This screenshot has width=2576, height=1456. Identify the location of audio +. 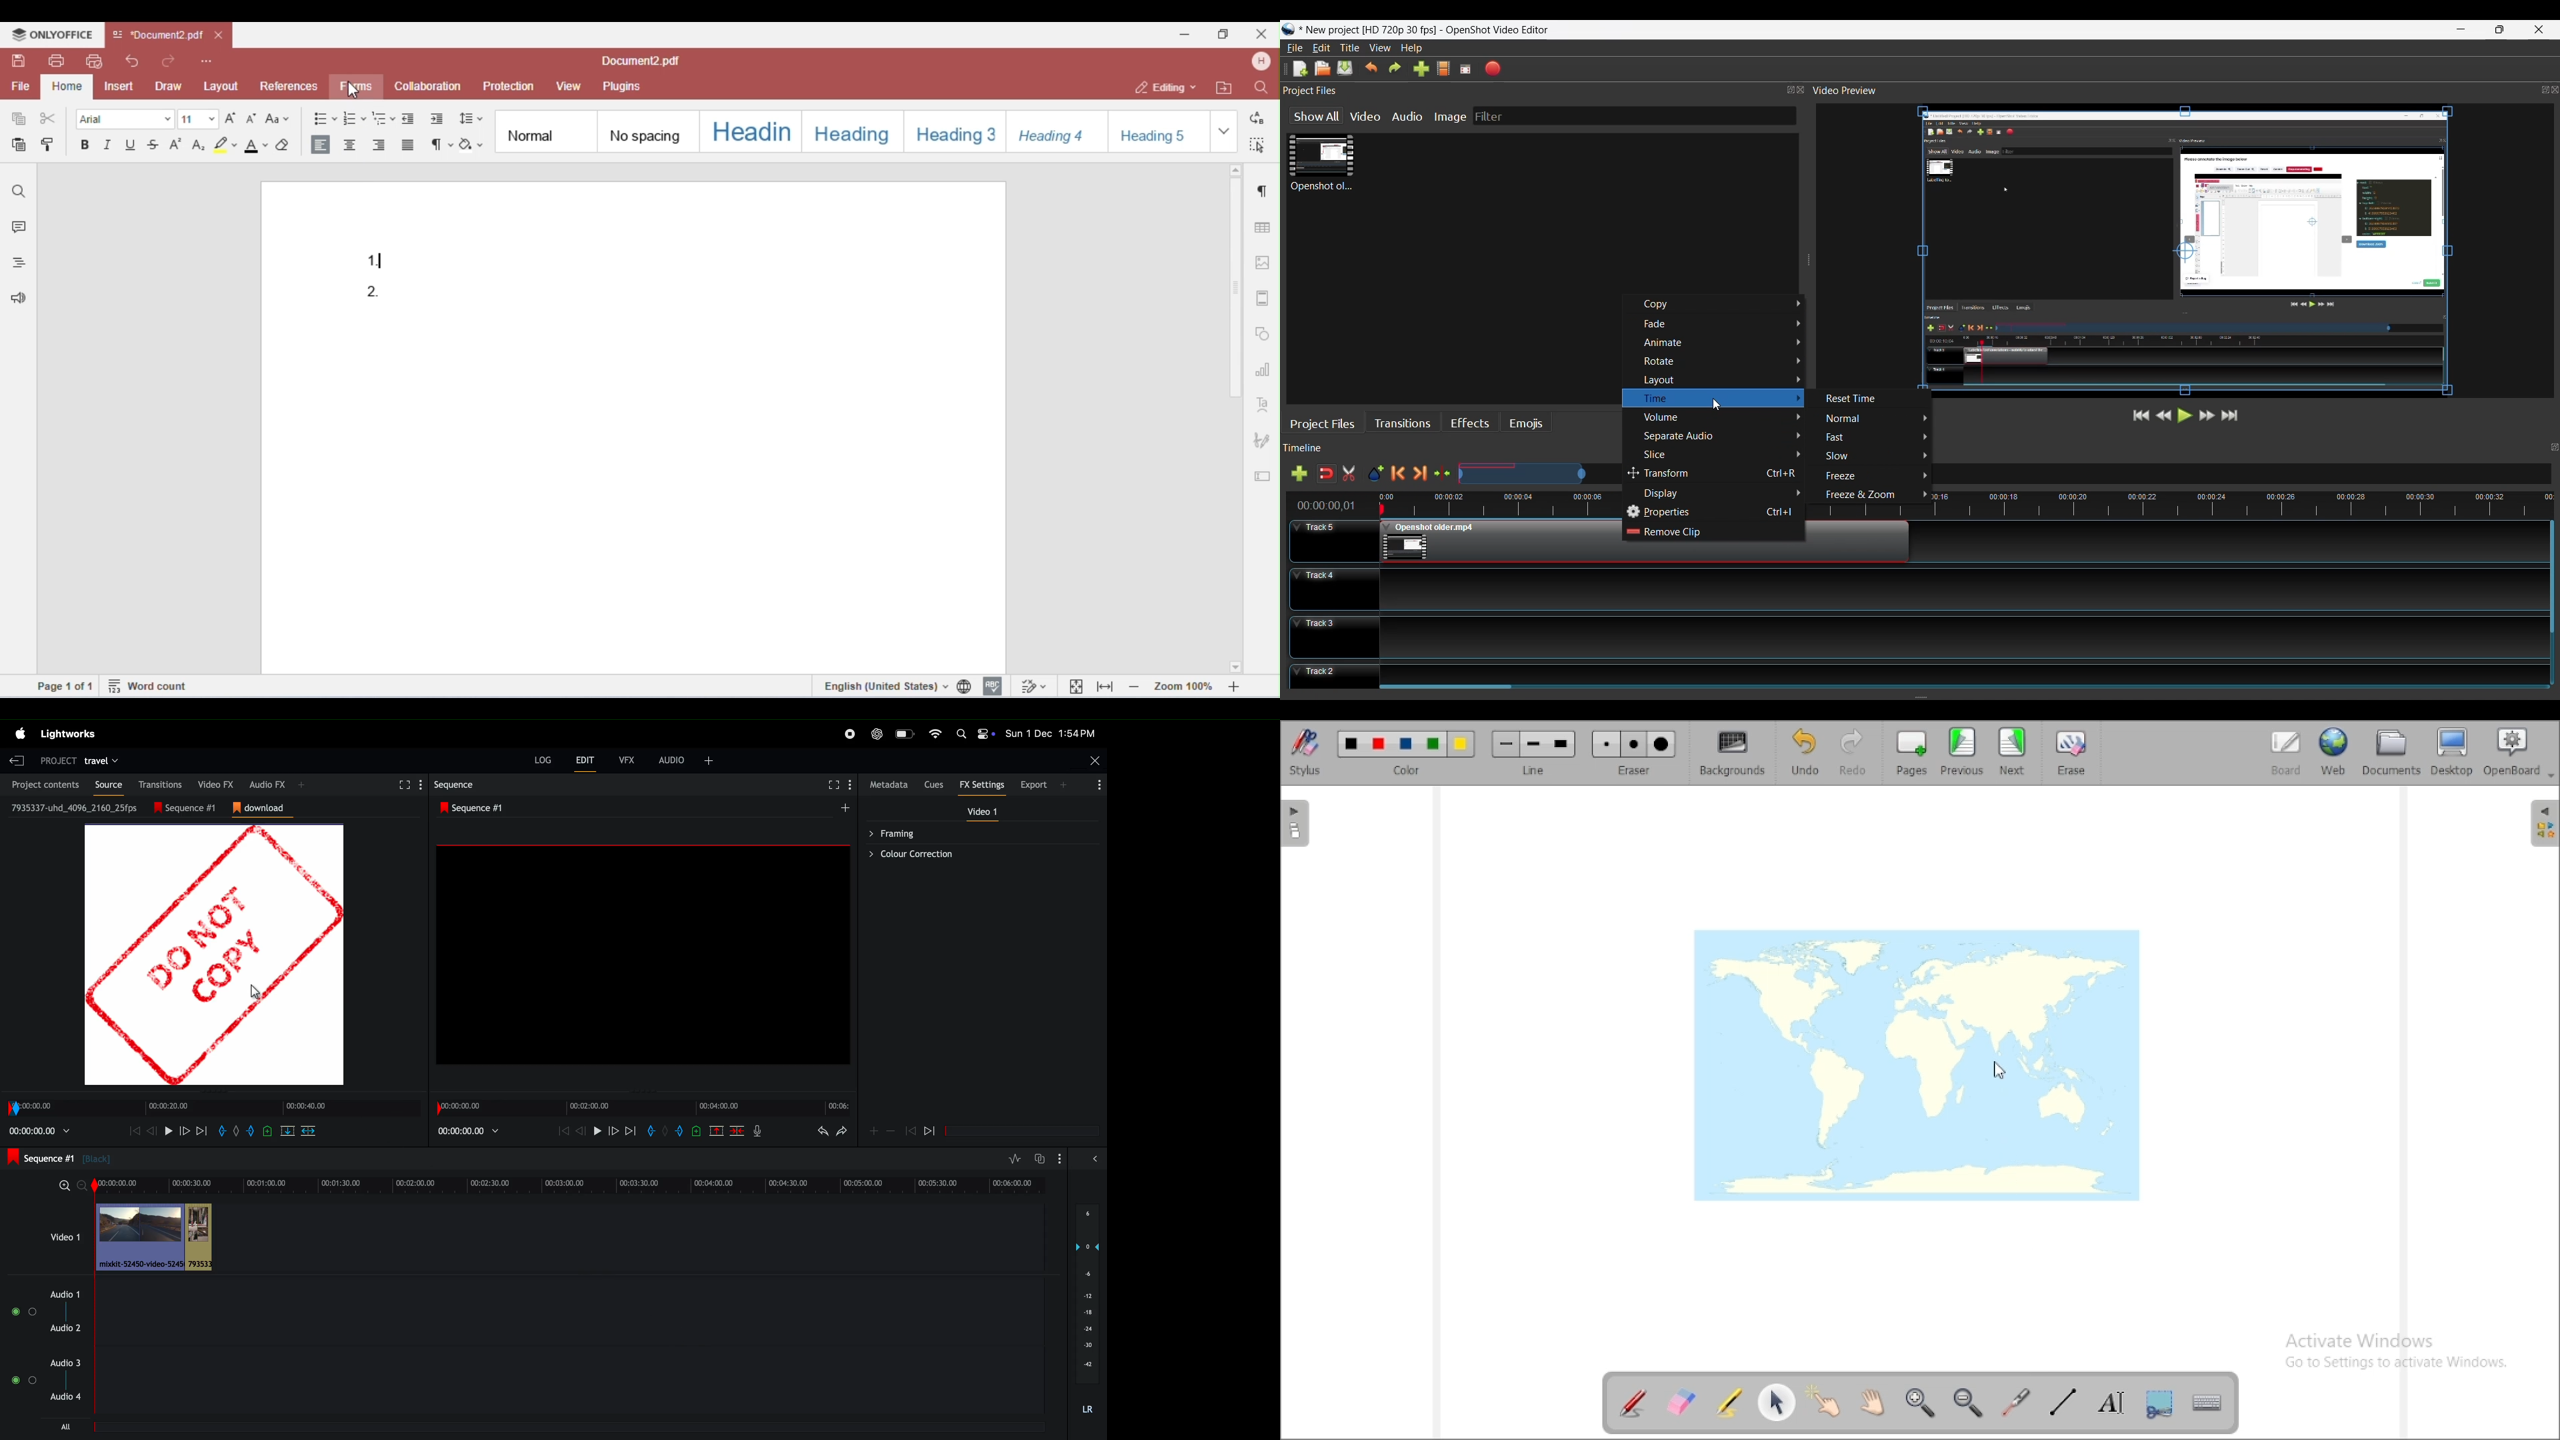
(672, 760).